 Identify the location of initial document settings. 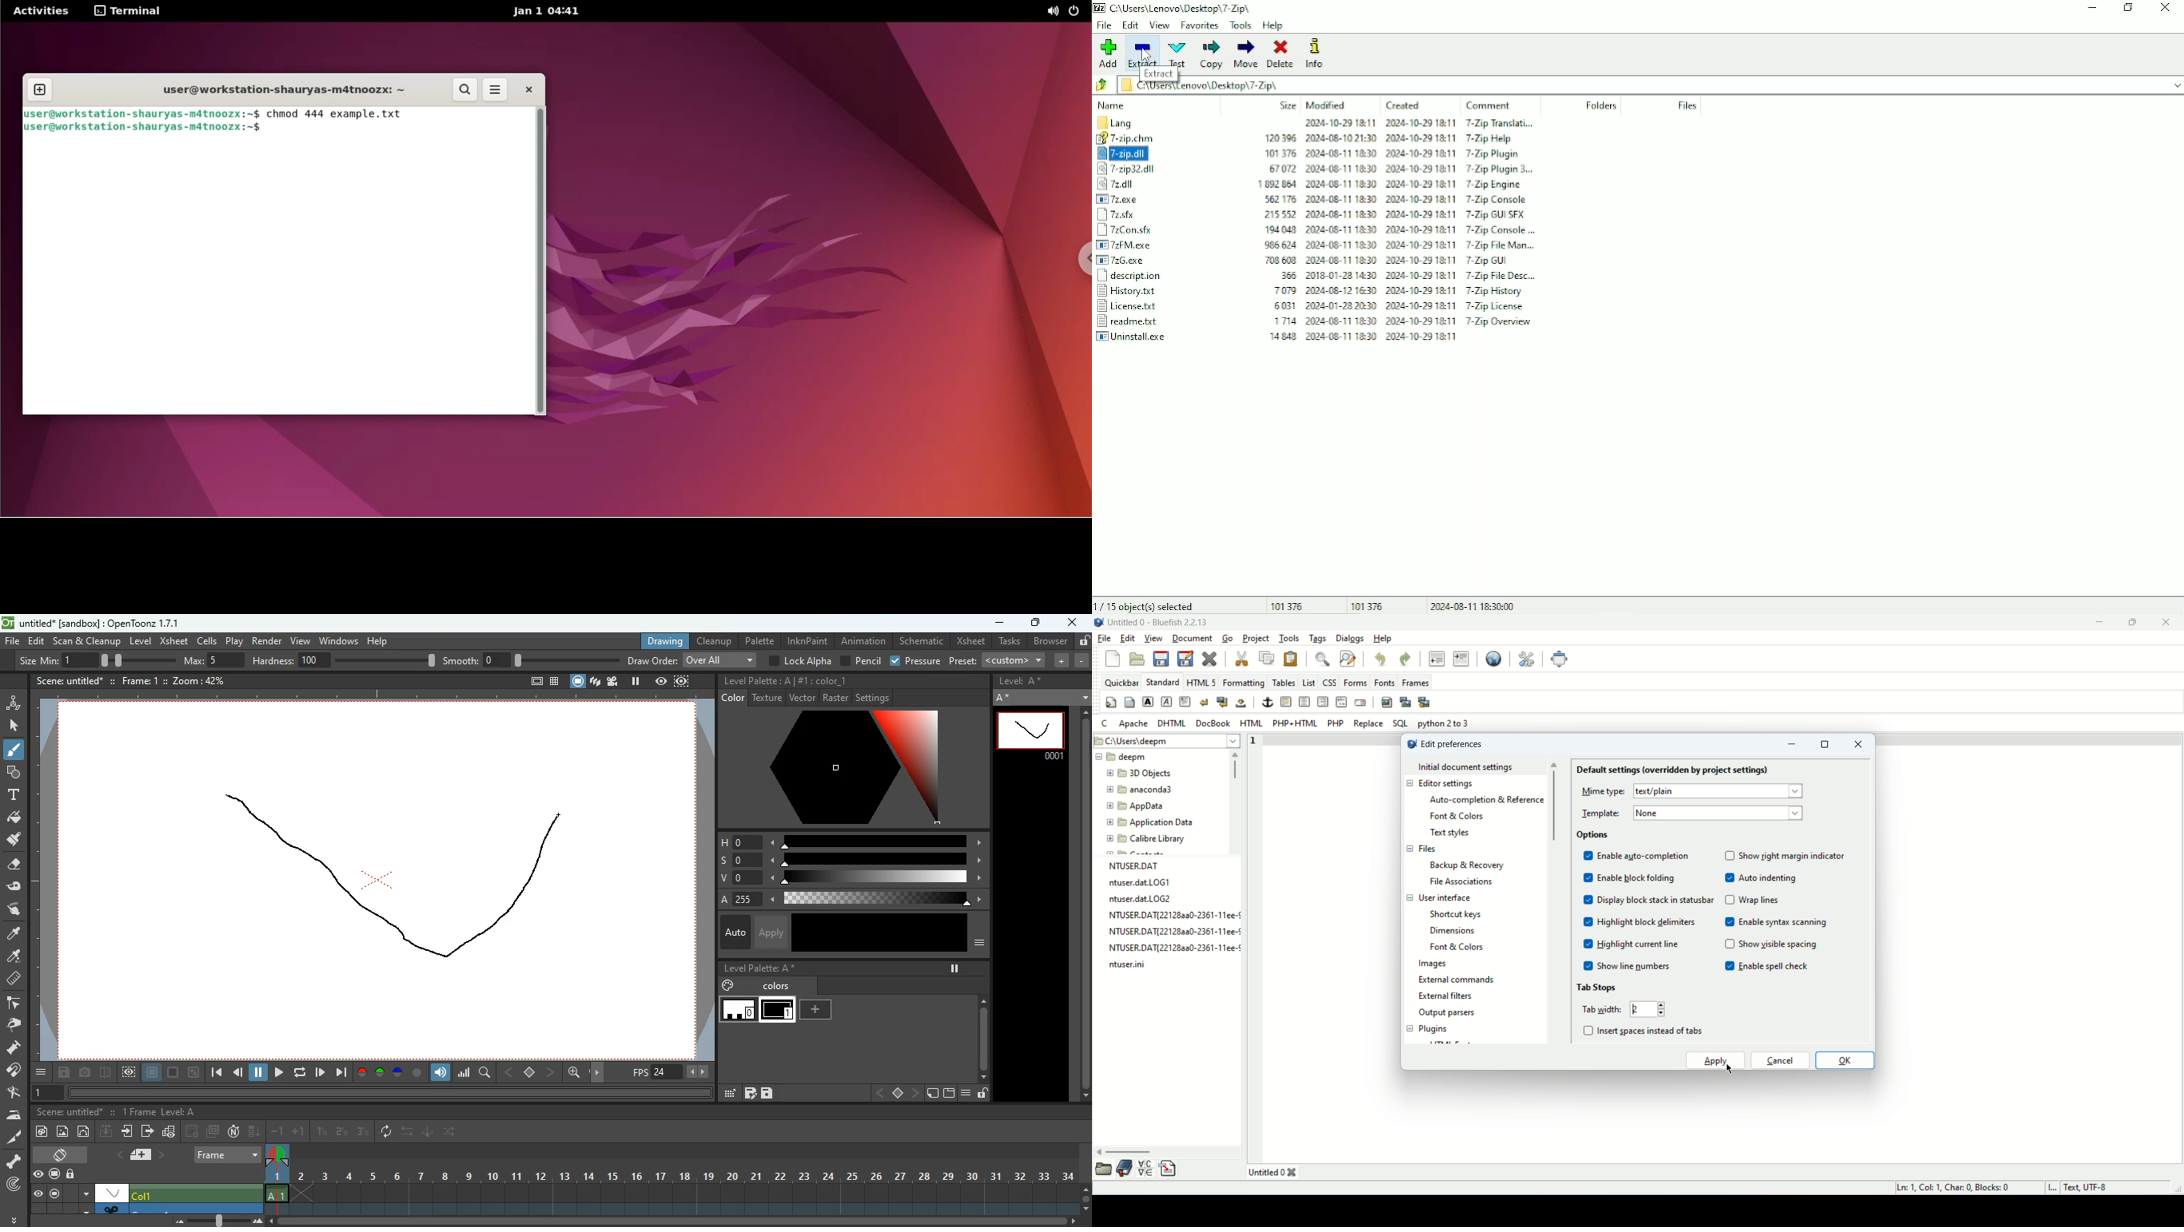
(1475, 768).